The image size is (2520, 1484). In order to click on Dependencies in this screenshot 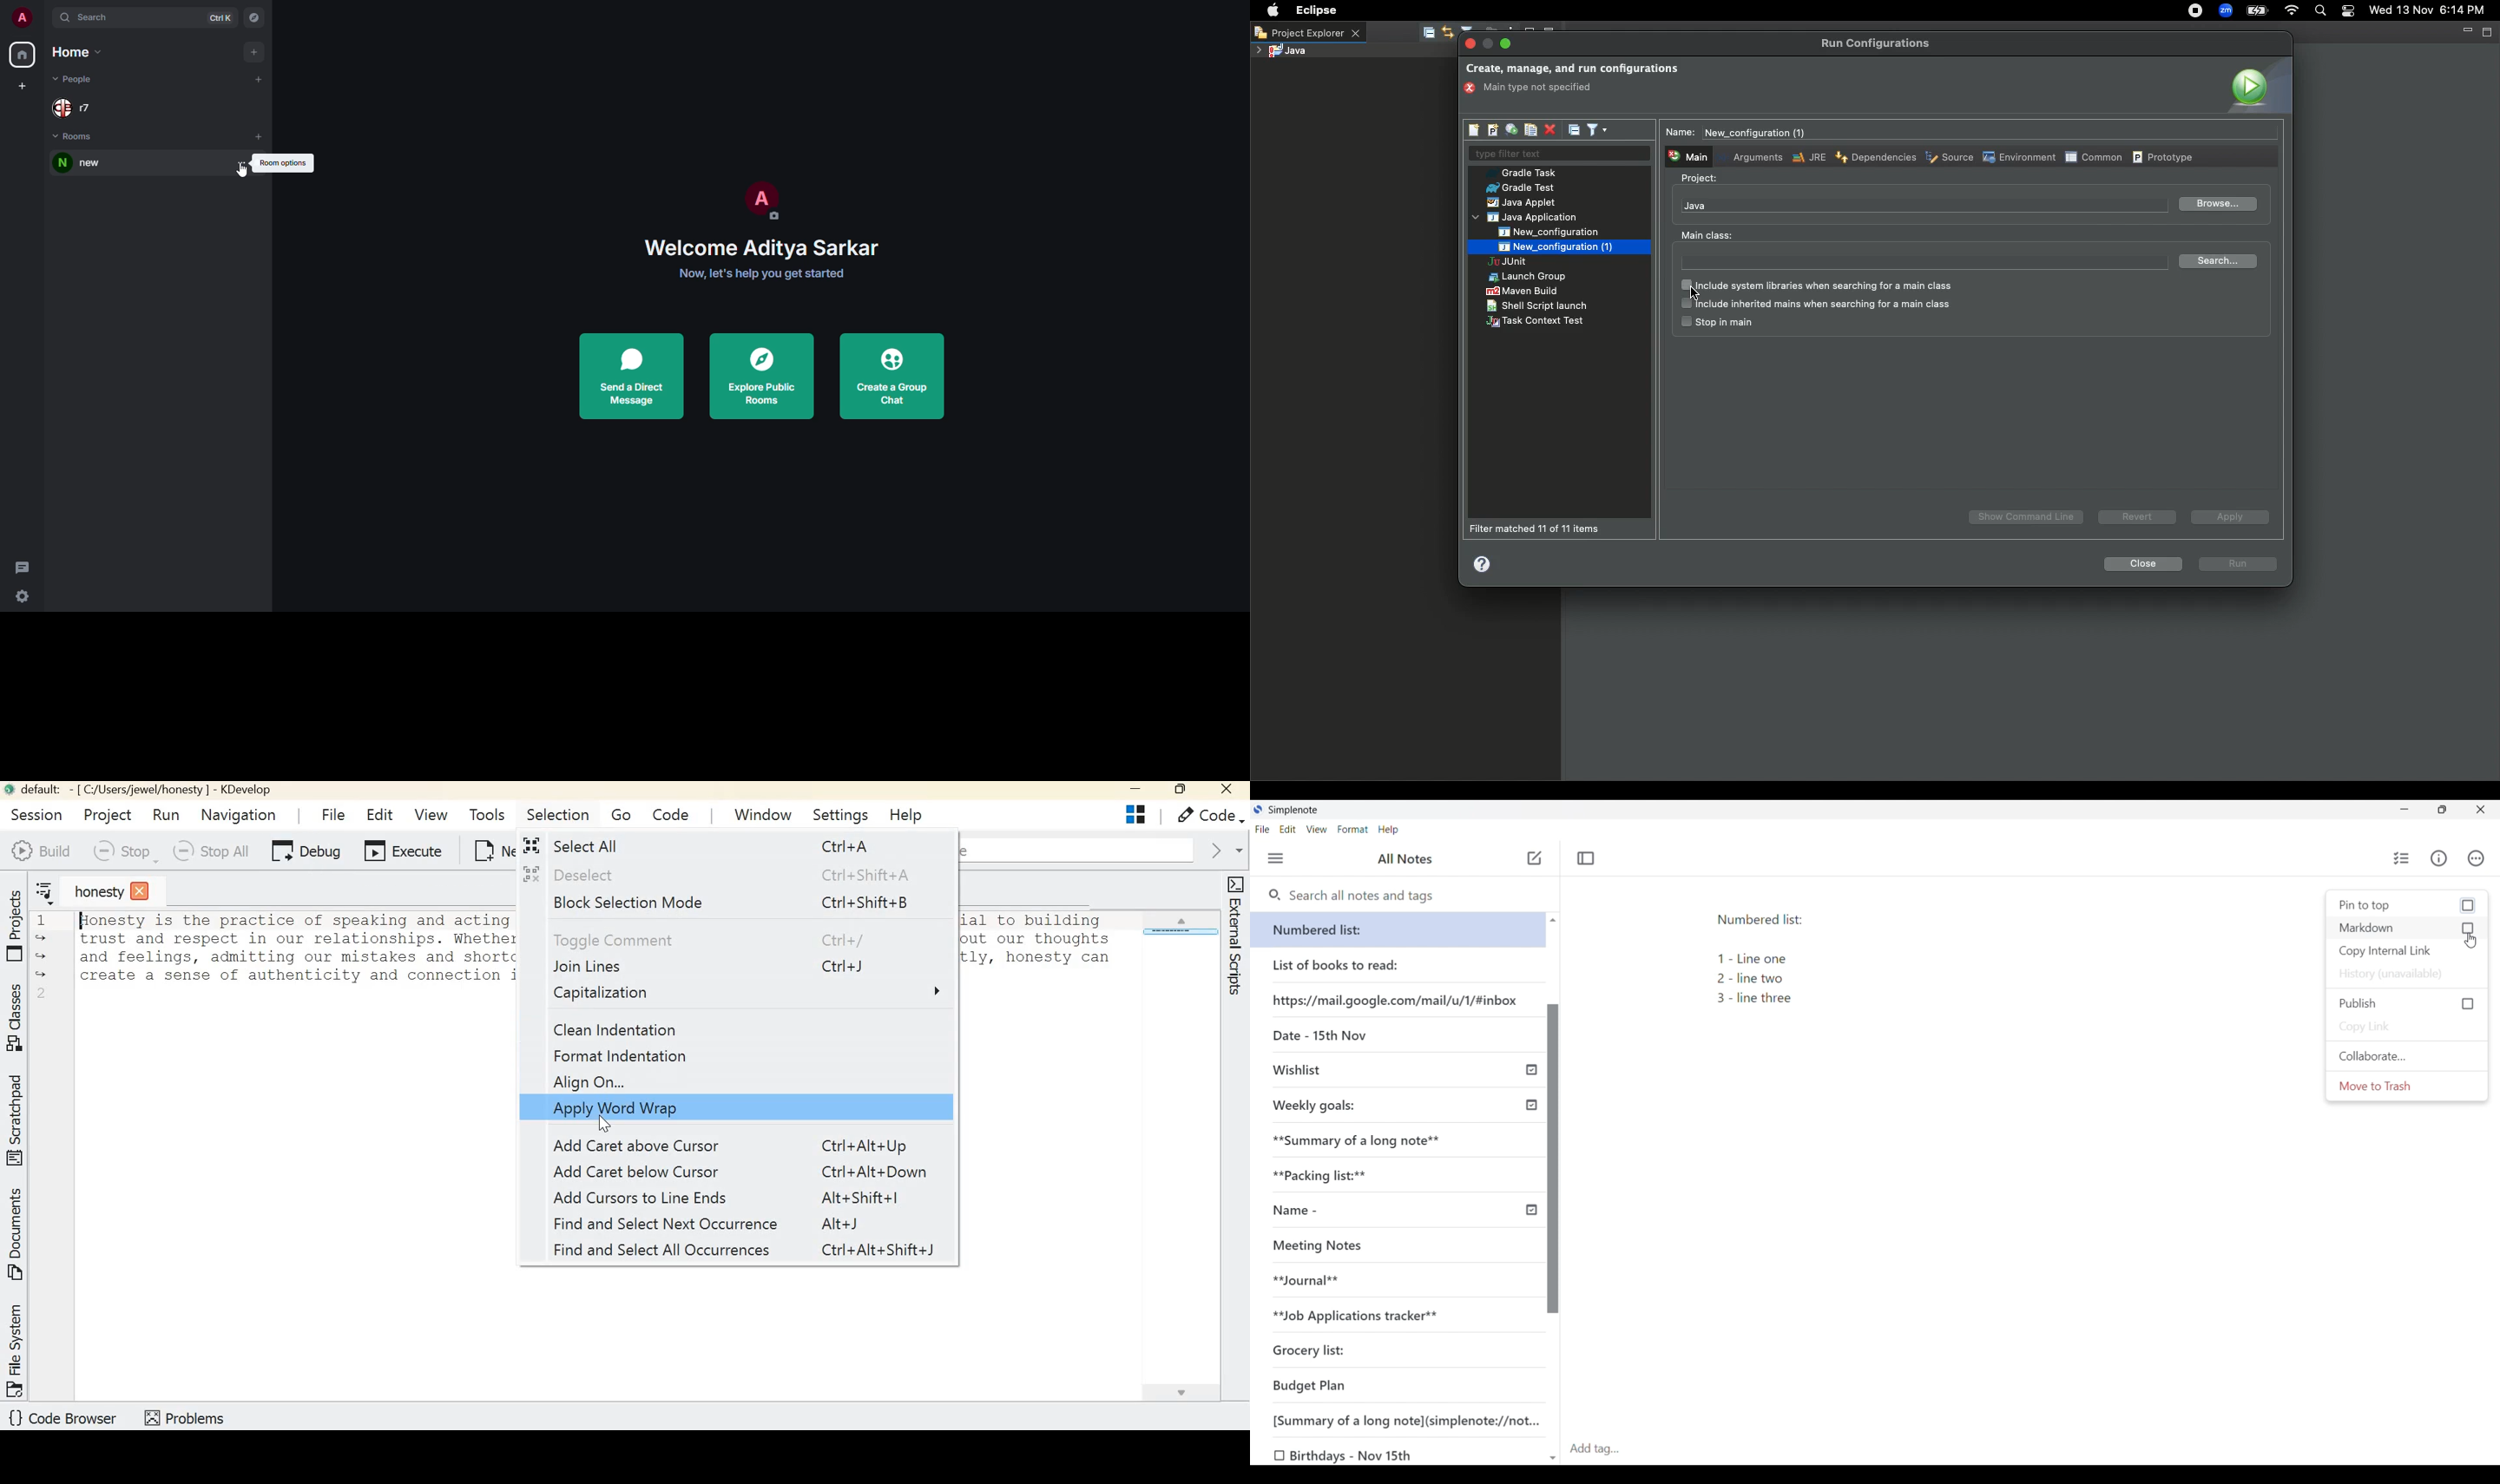, I will do `click(1874, 156)`.